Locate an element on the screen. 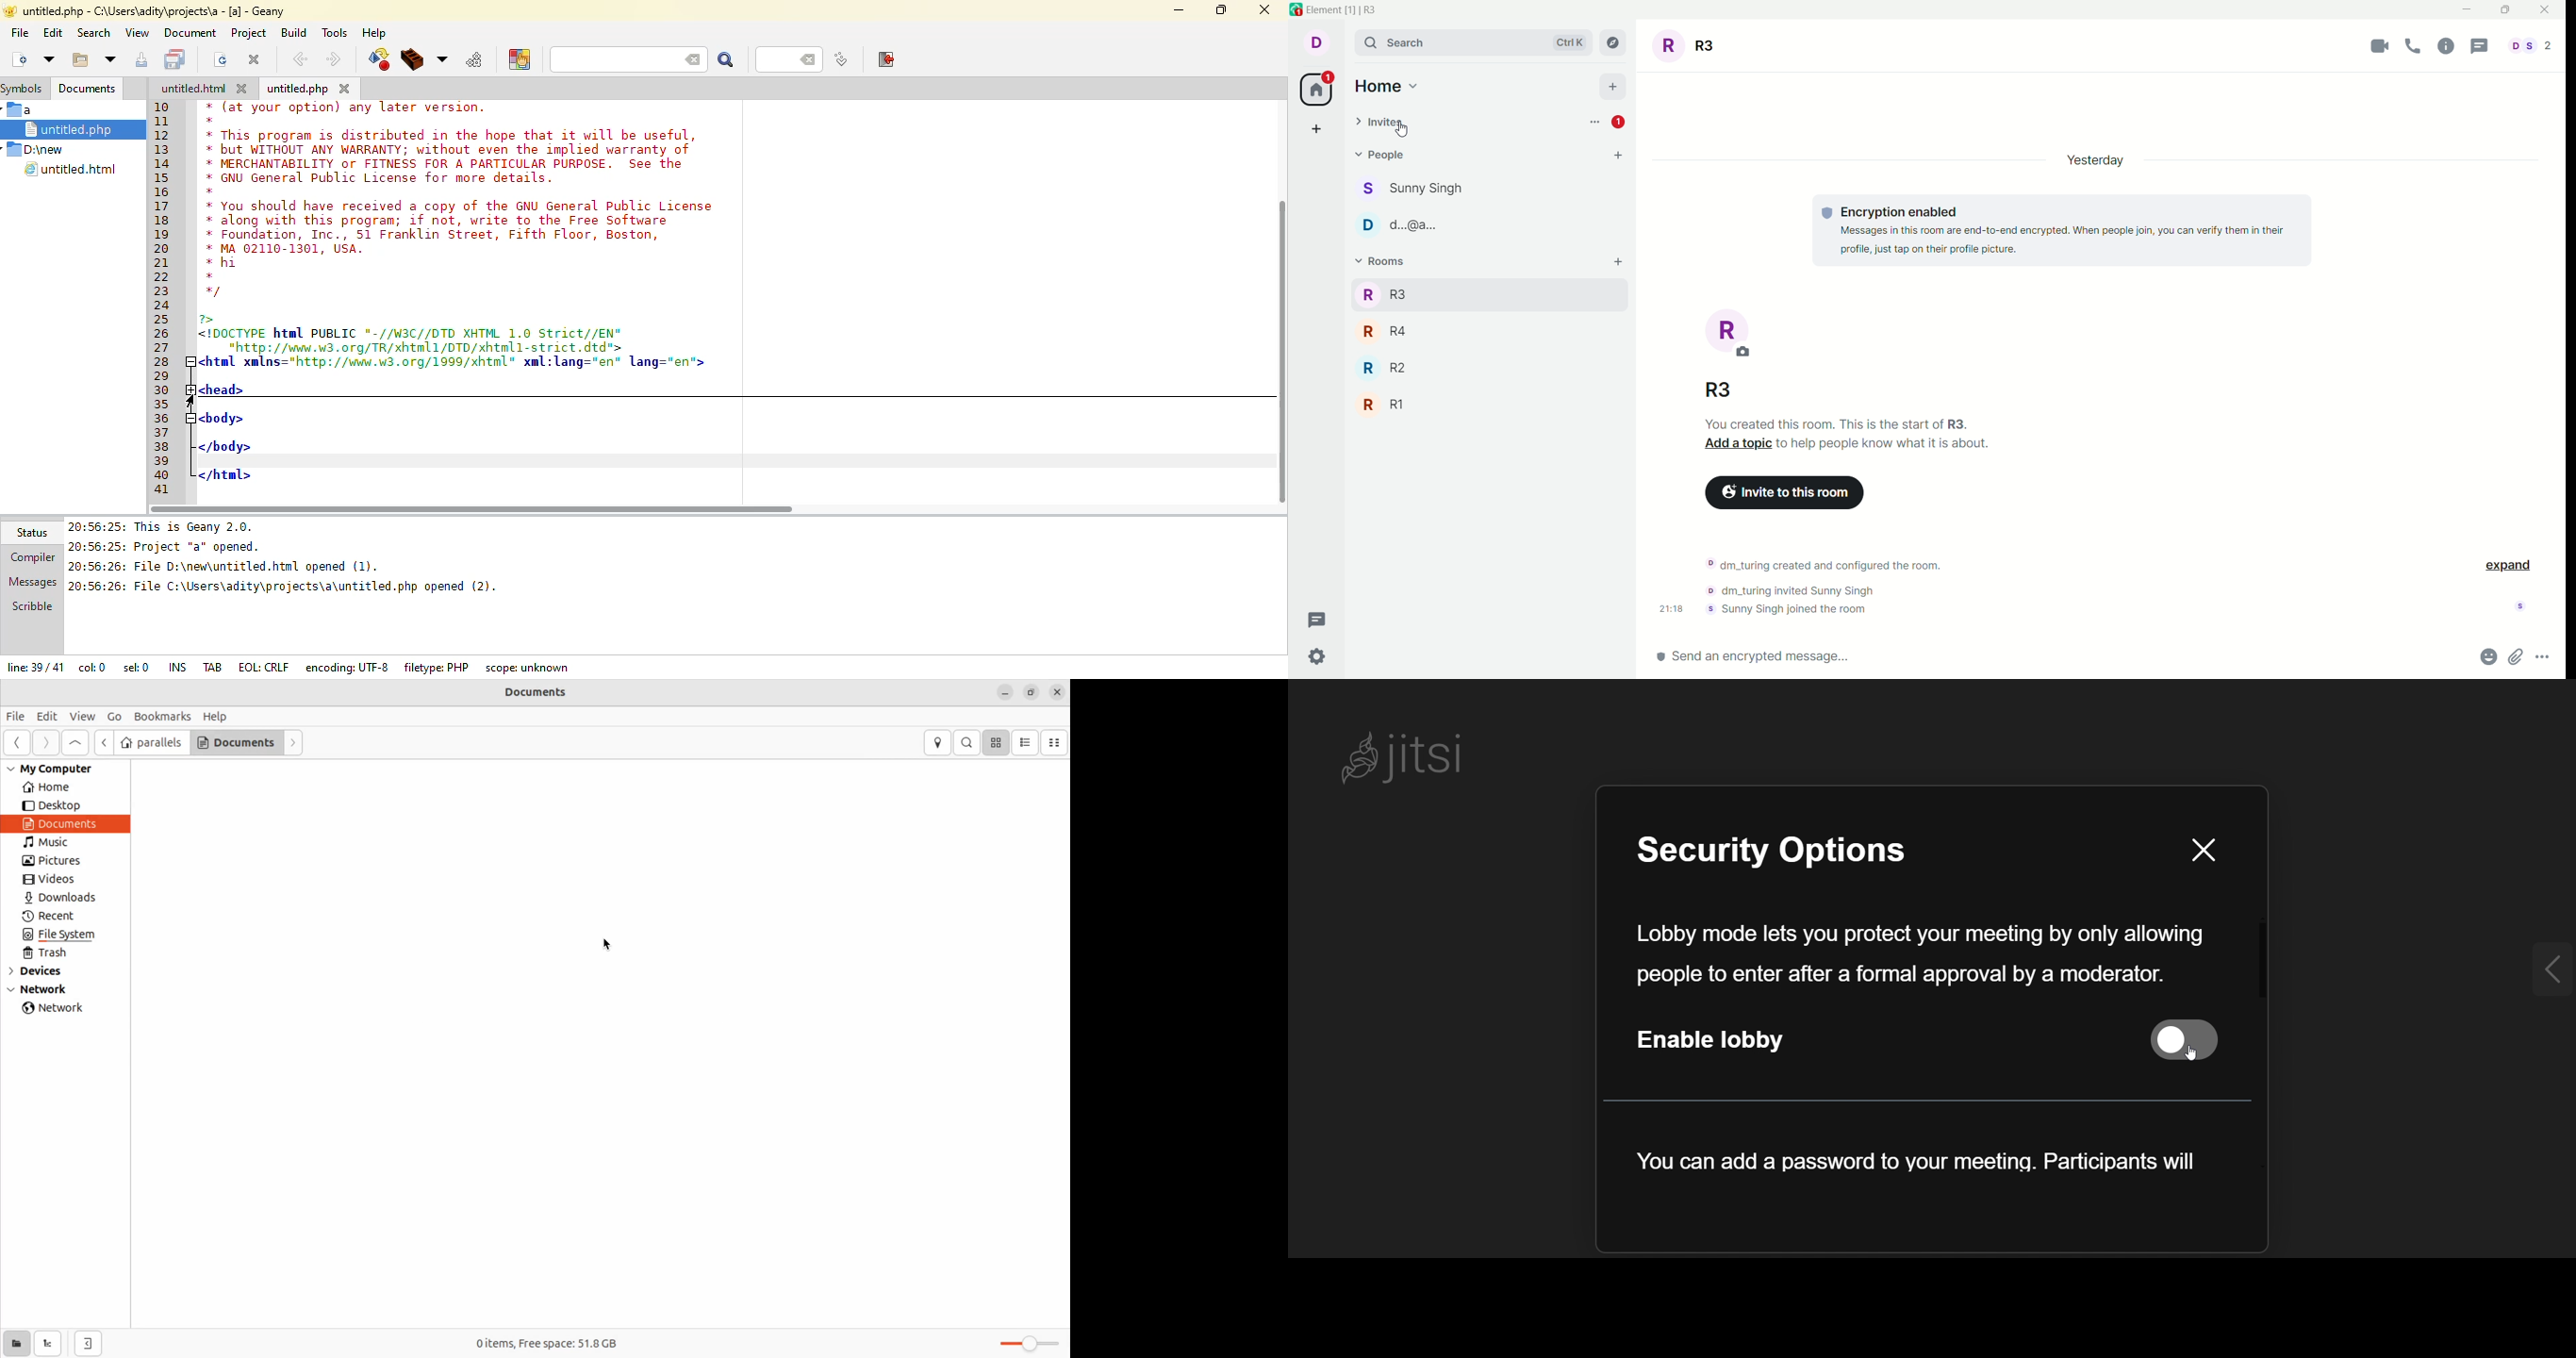 Image resolution: width=2576 pixels, height=1372 pixels. parallels is located at coordinates (150, 743).